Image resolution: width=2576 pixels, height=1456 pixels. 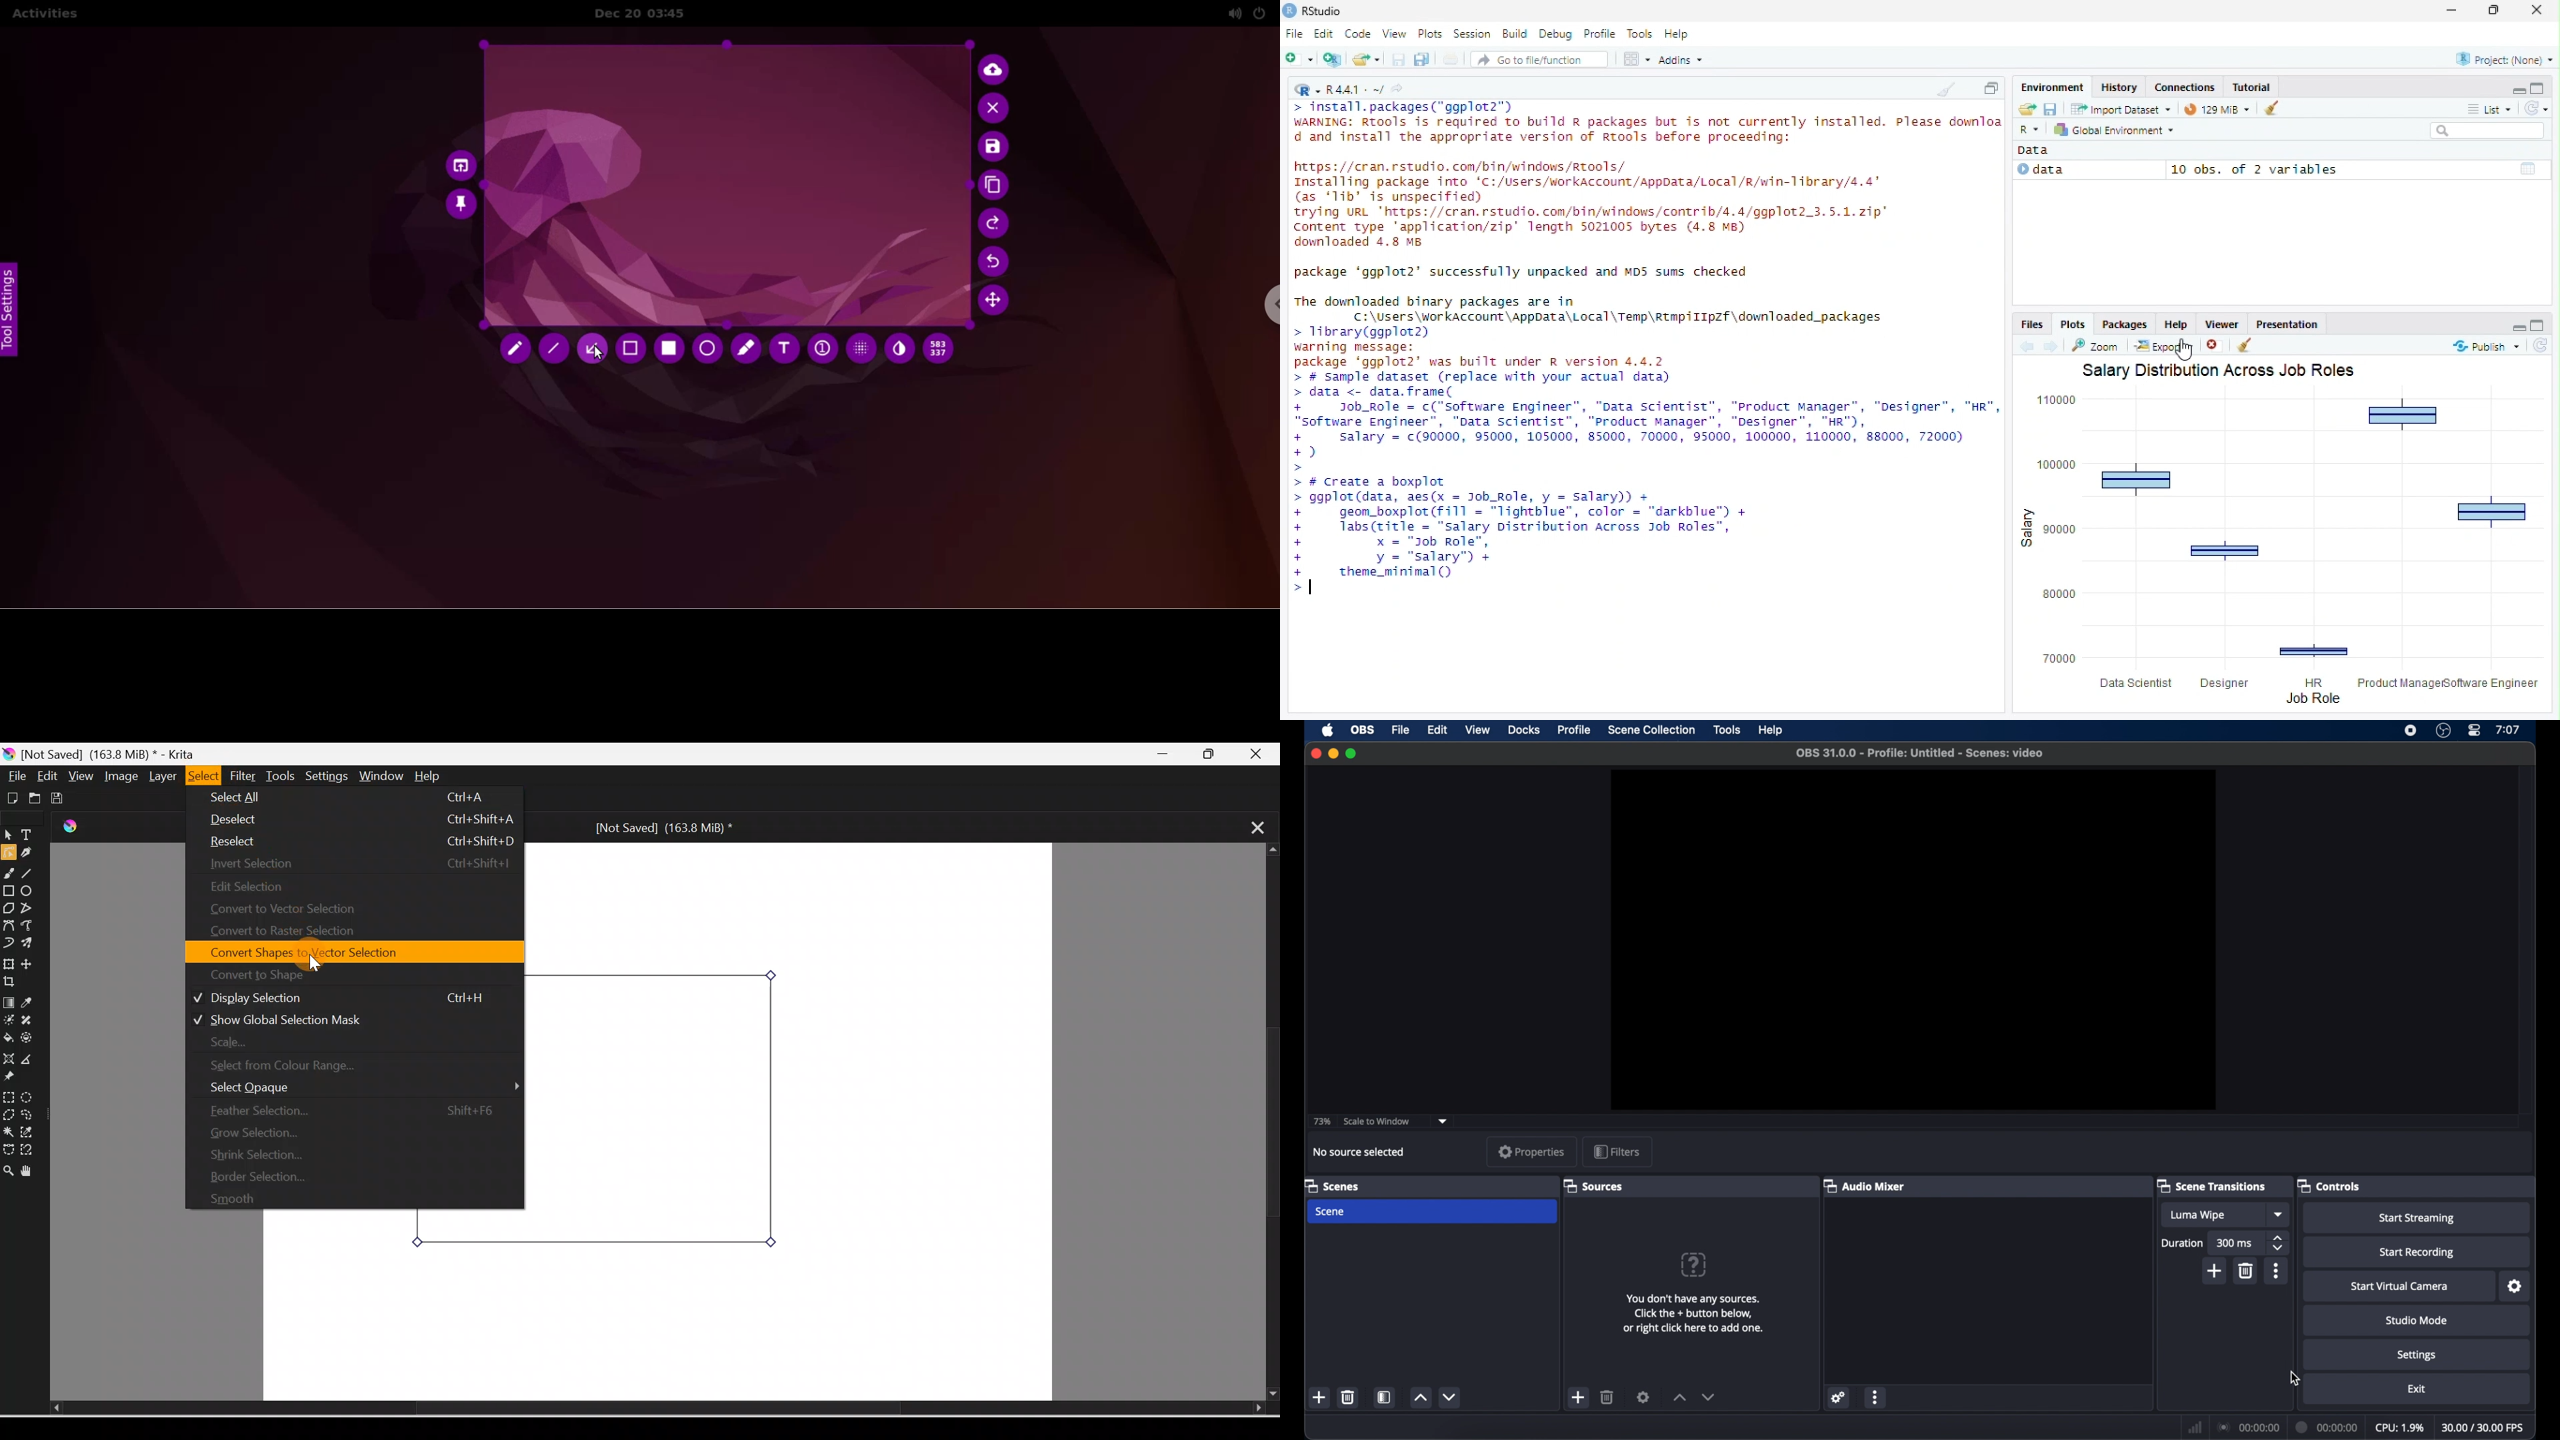 What do you see at coordinates (2487, 346) in the screenshot?
I see `publish` at bounding box center [2487, 346].